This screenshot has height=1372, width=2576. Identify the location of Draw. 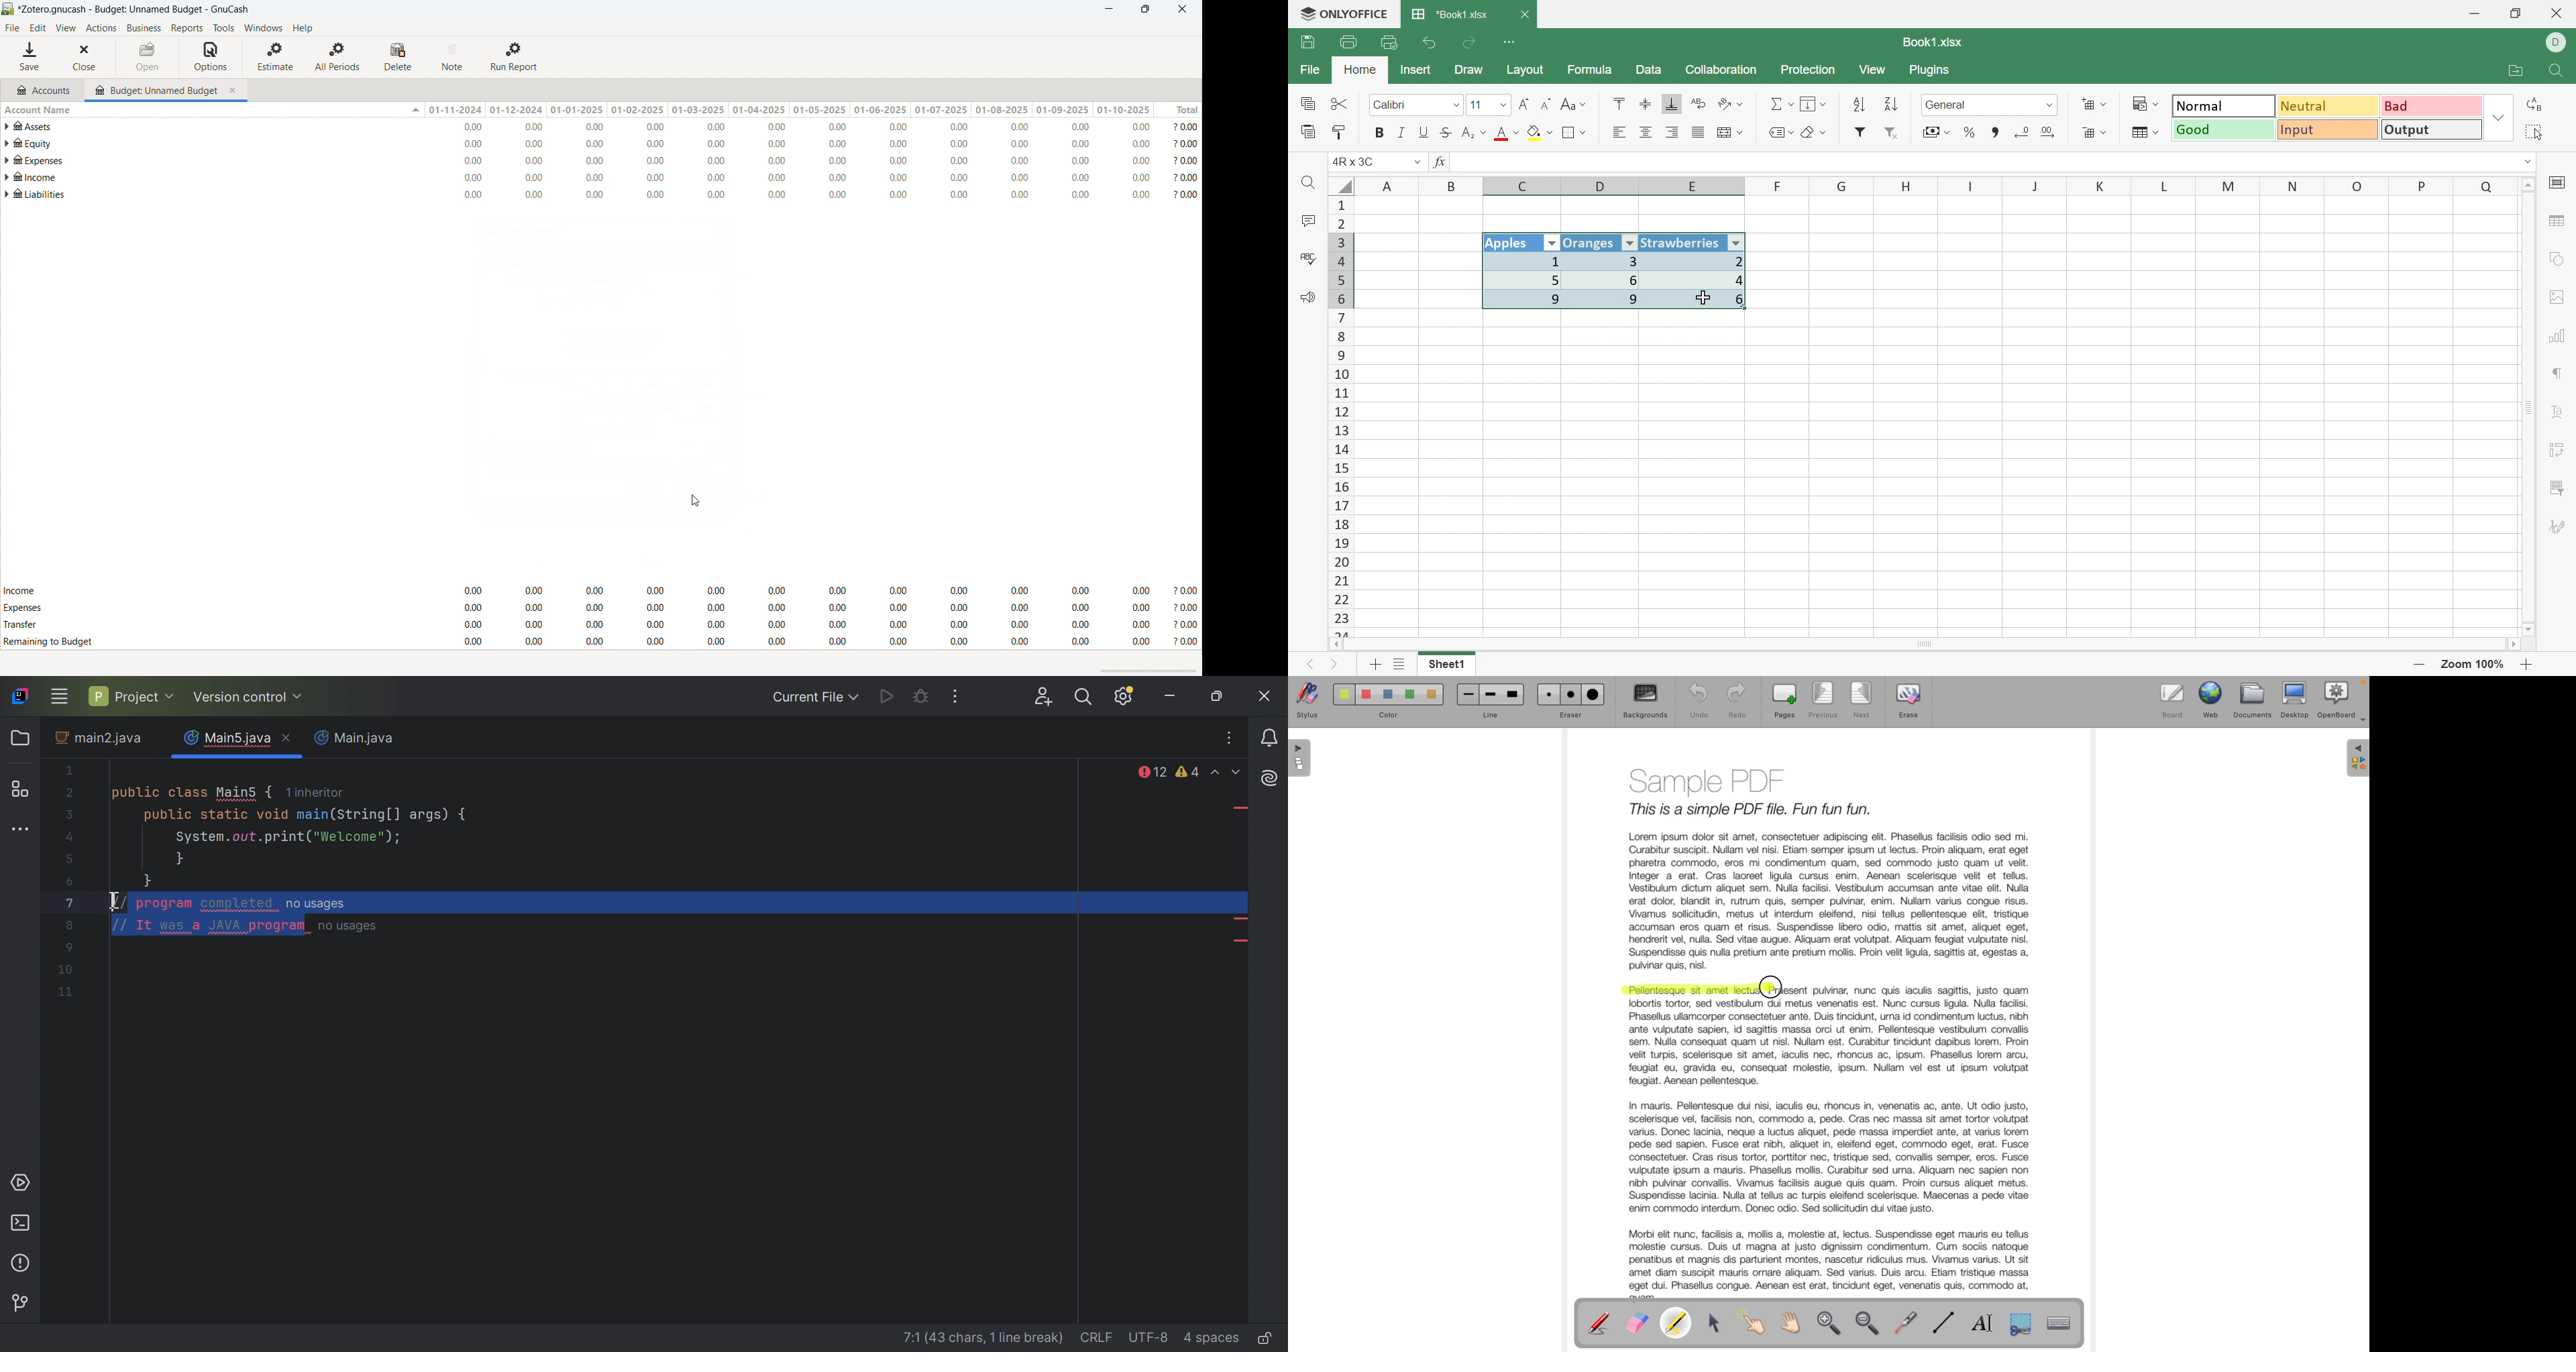
(1474, 71).